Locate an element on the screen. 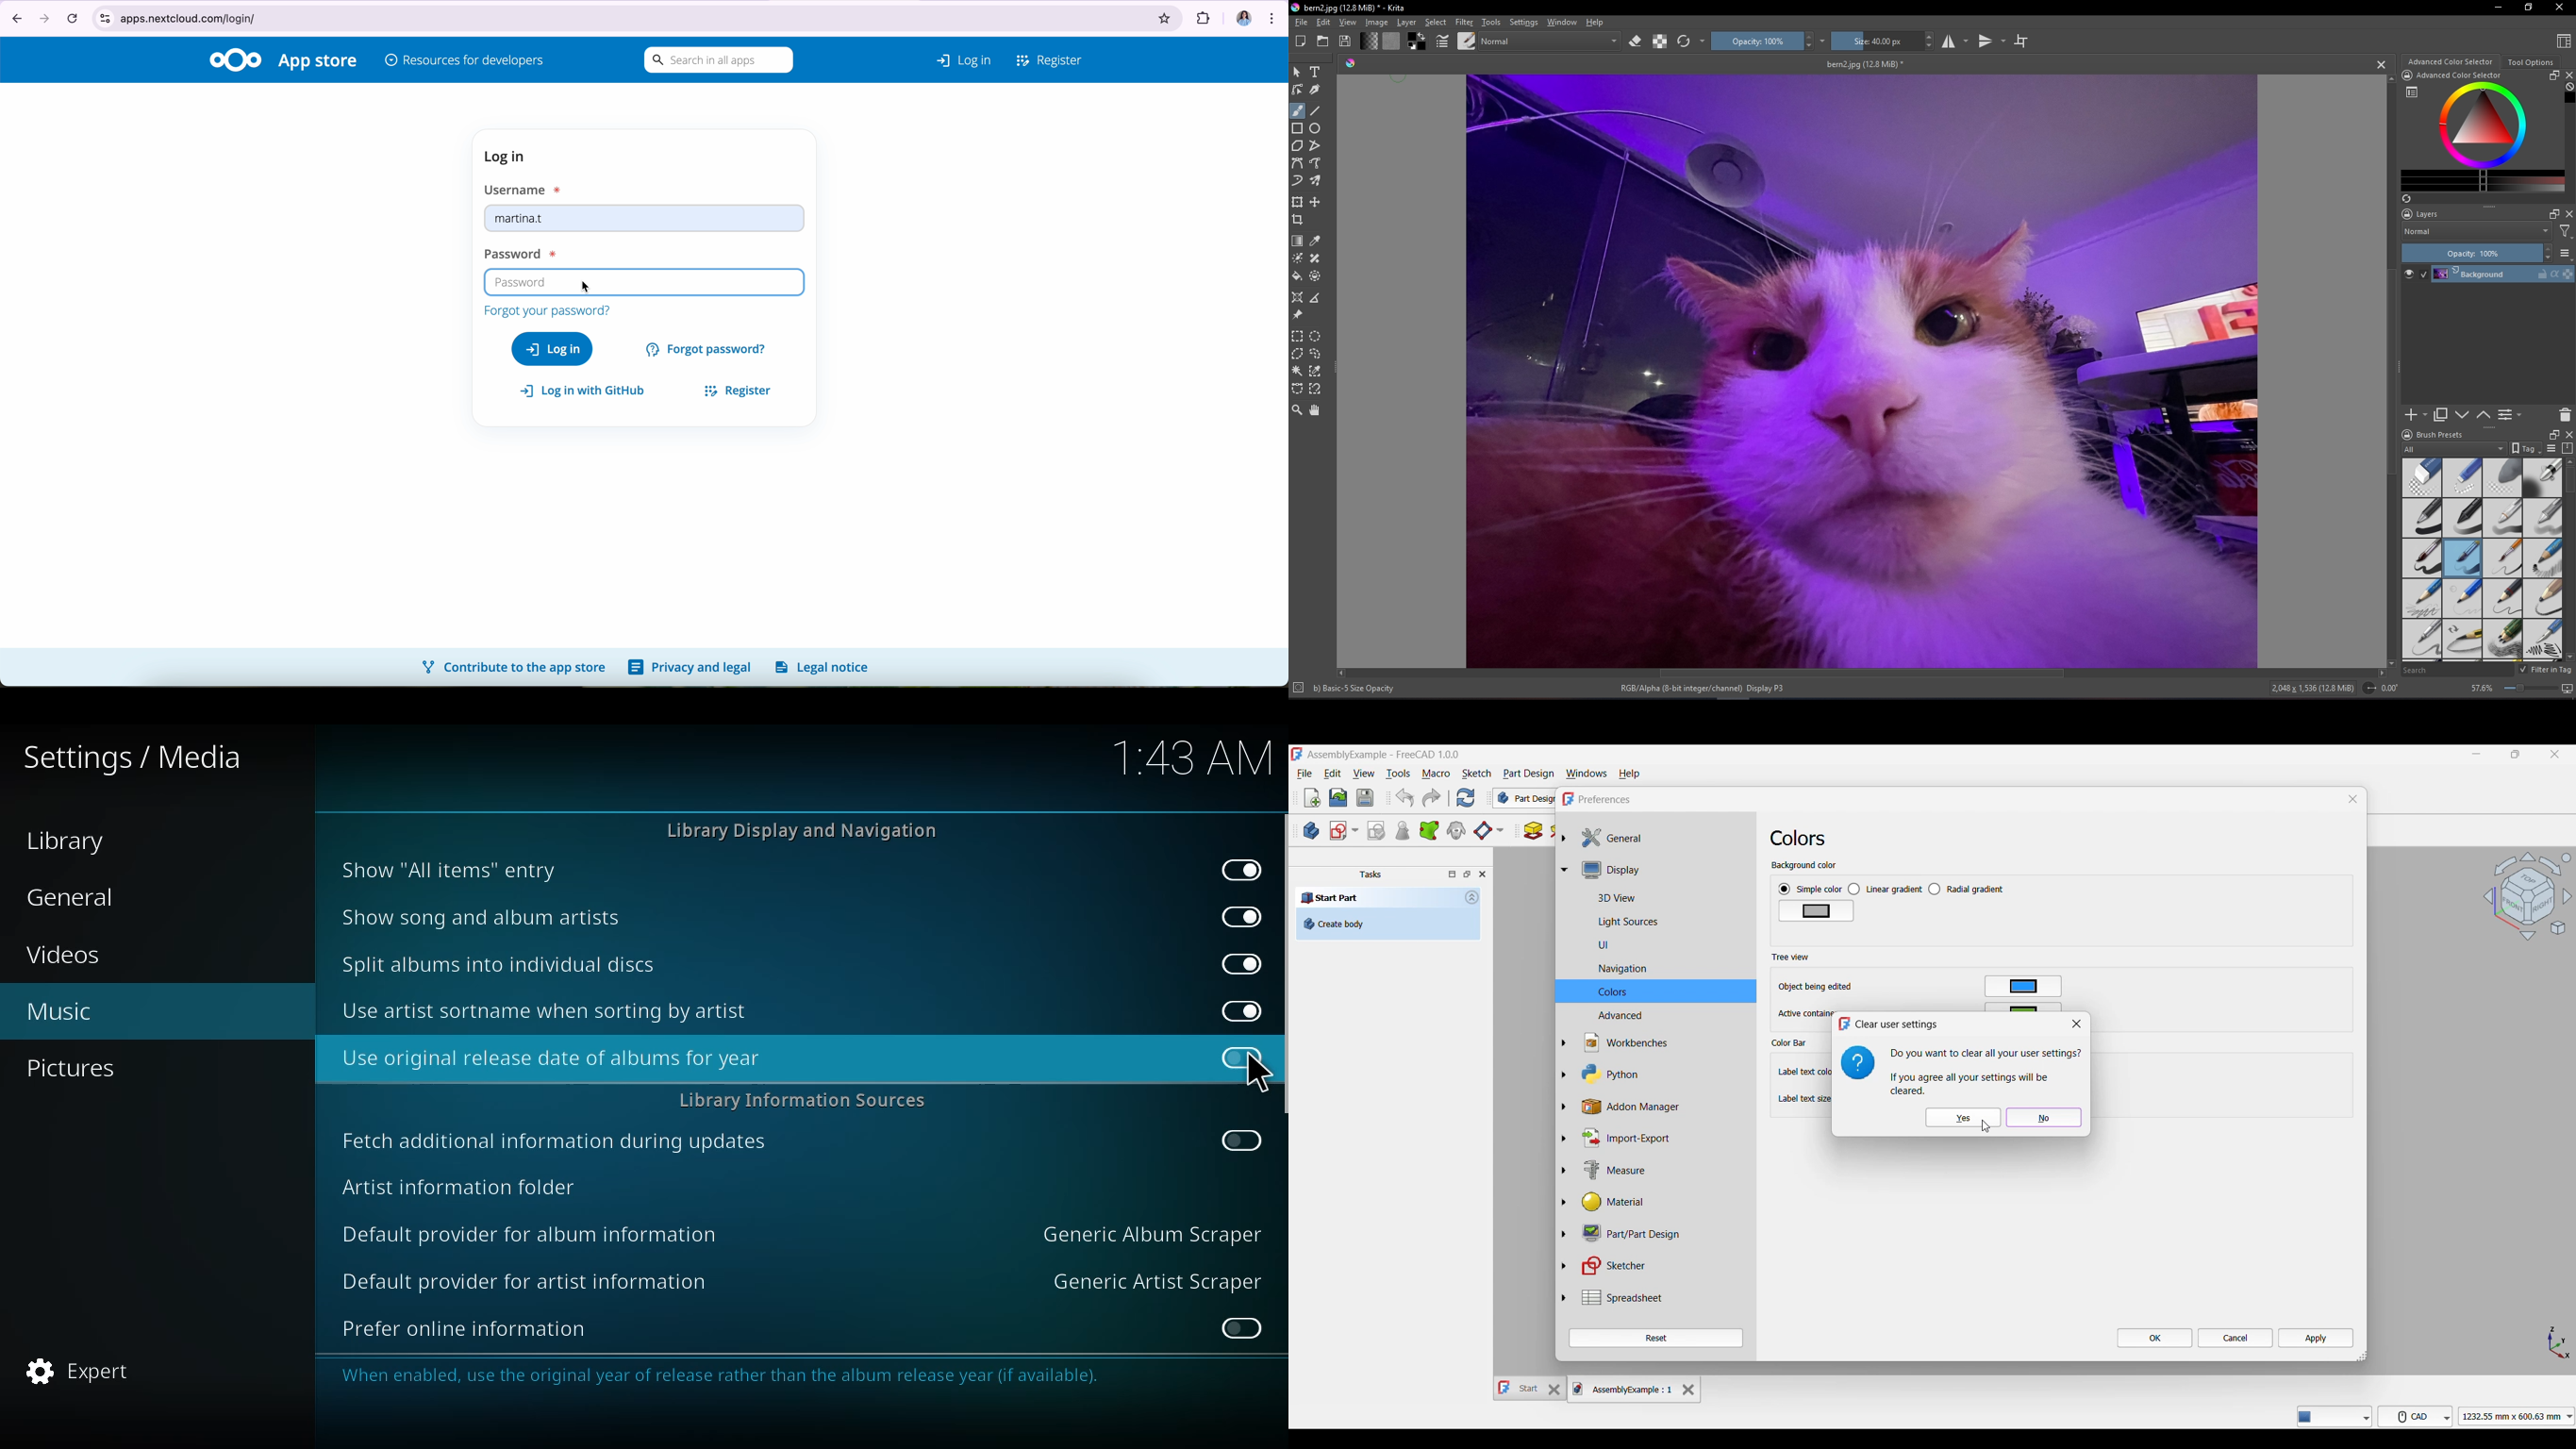 This screenshot has width=2576, height=1456. Do you want to clear all your user settings? If you agree all your settings will be cleared. is located at coordinates (1986, 1071).